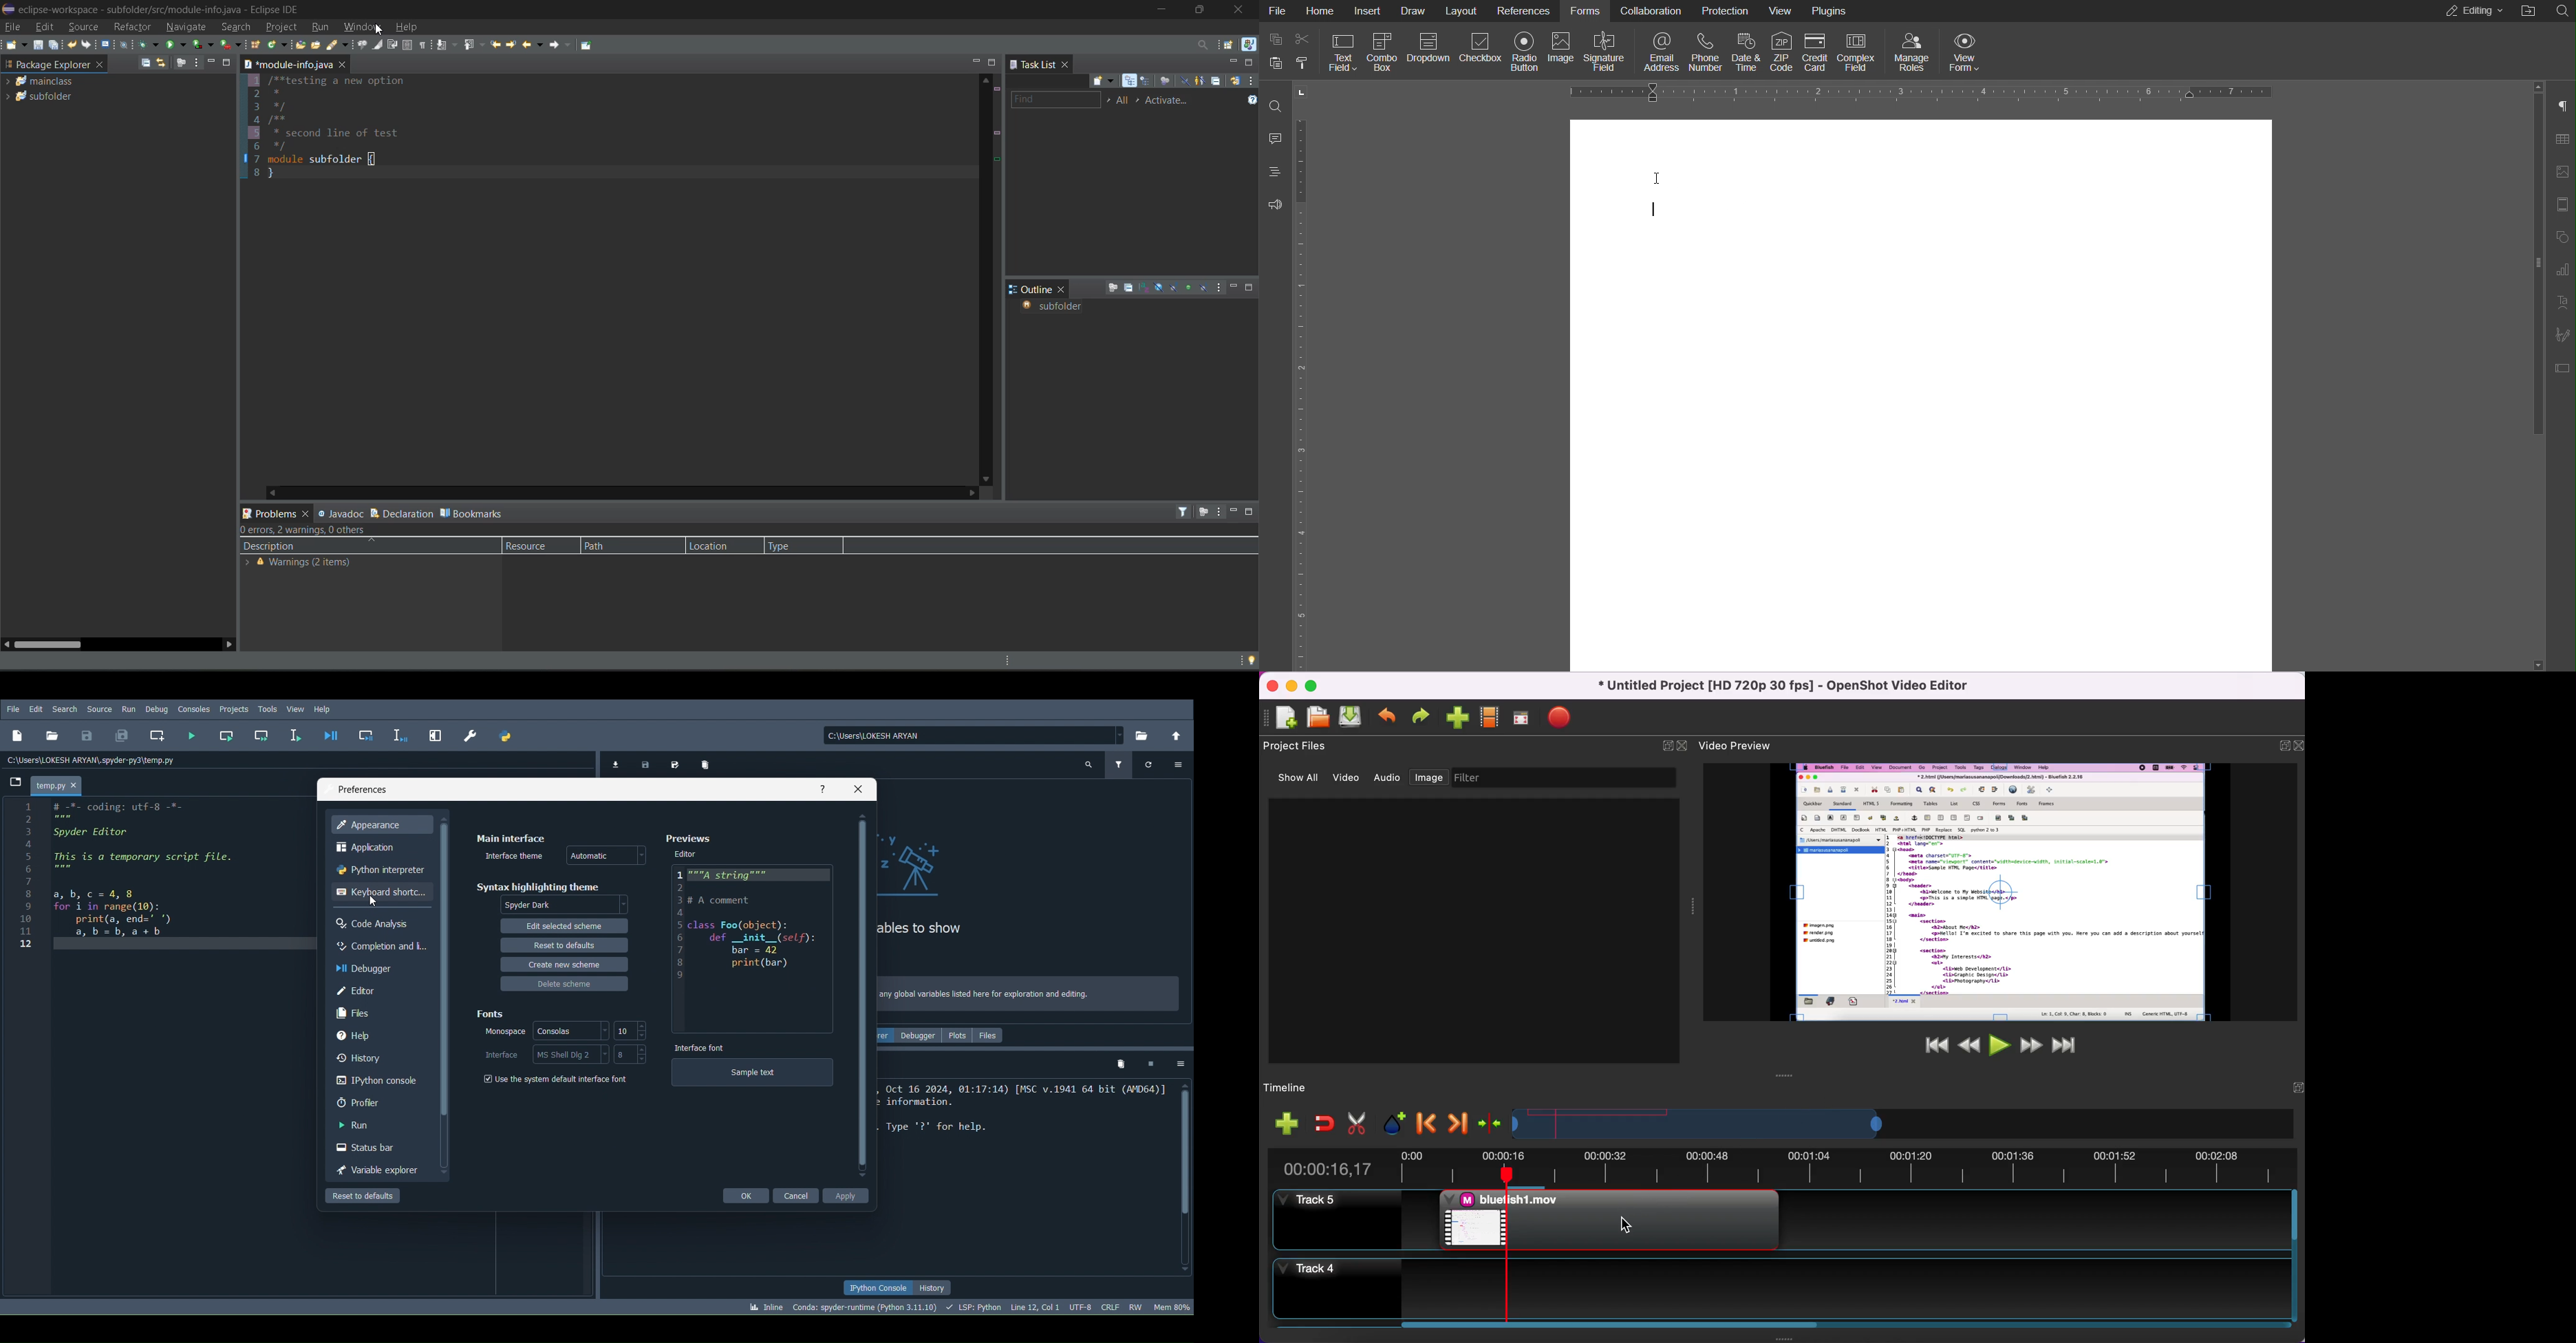 The width and height of the screenshot is (2576, 1344). What do you see at coordinates (1180, 1064) in the screenshot?
I see `Options` at bounding box center [1180, 1064].